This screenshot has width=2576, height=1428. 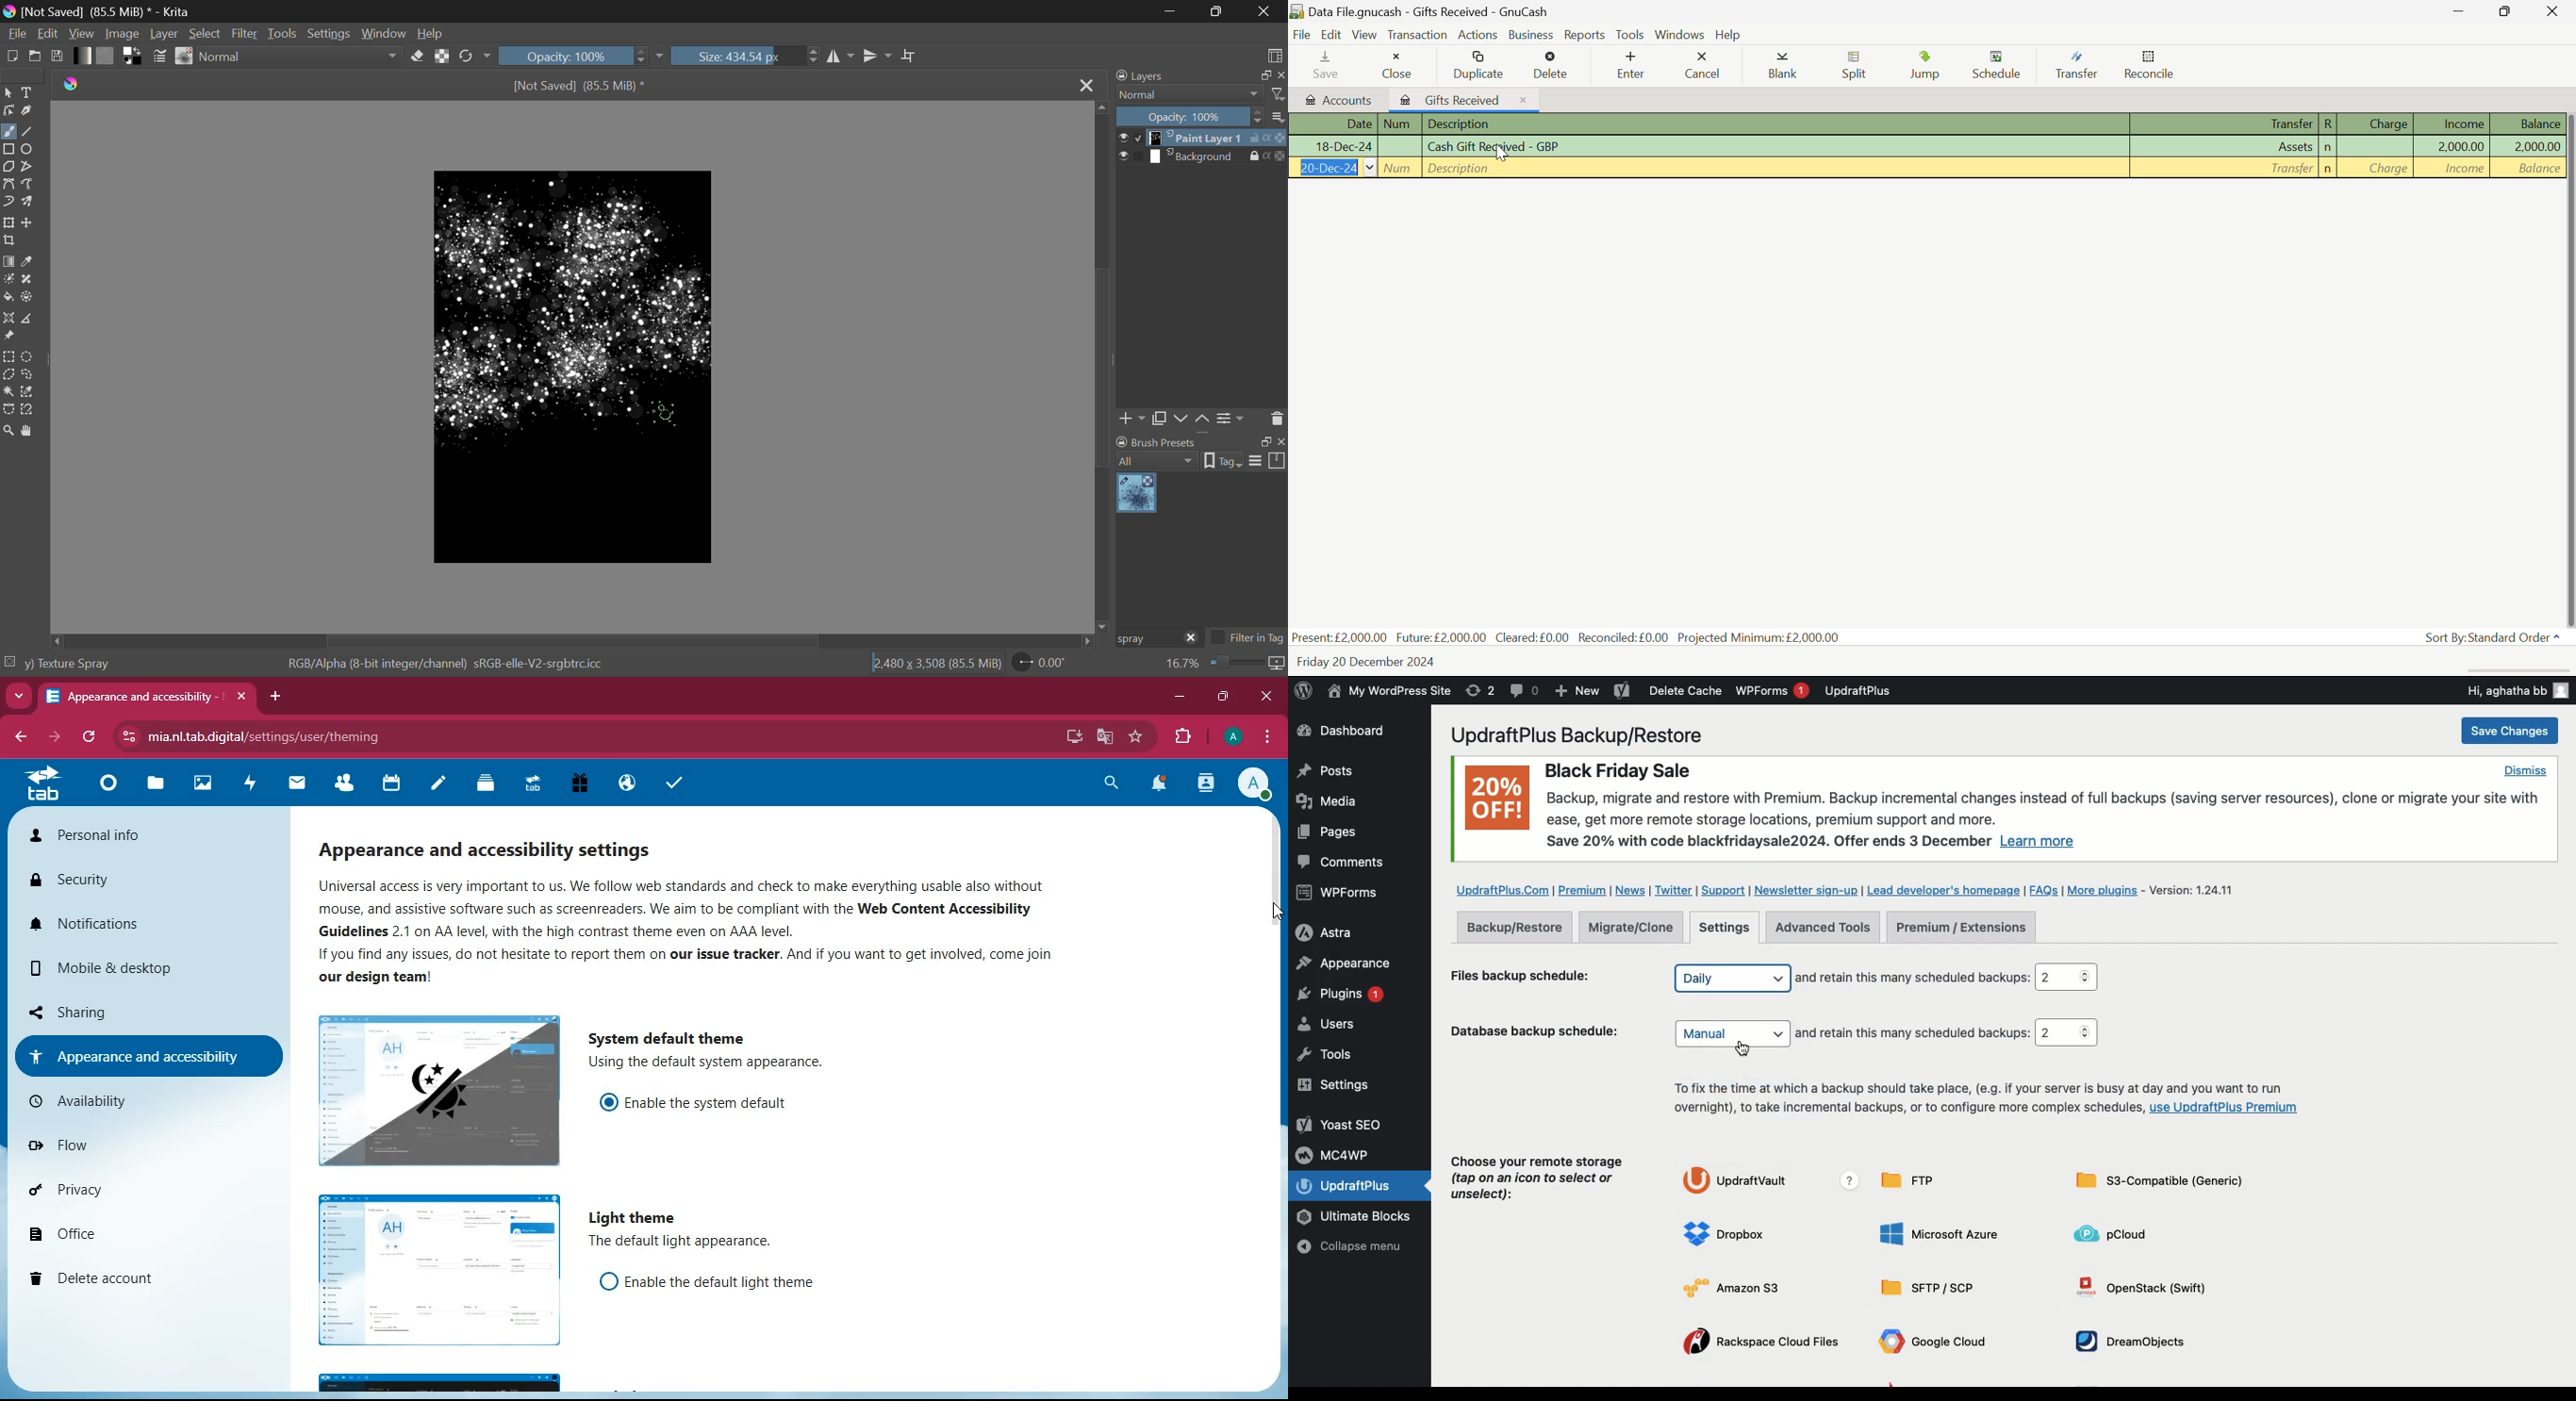 What do you see at coordinates (1197, 157) in the screenshot?
I see `layer 2` at bounding box center [1197, 157].